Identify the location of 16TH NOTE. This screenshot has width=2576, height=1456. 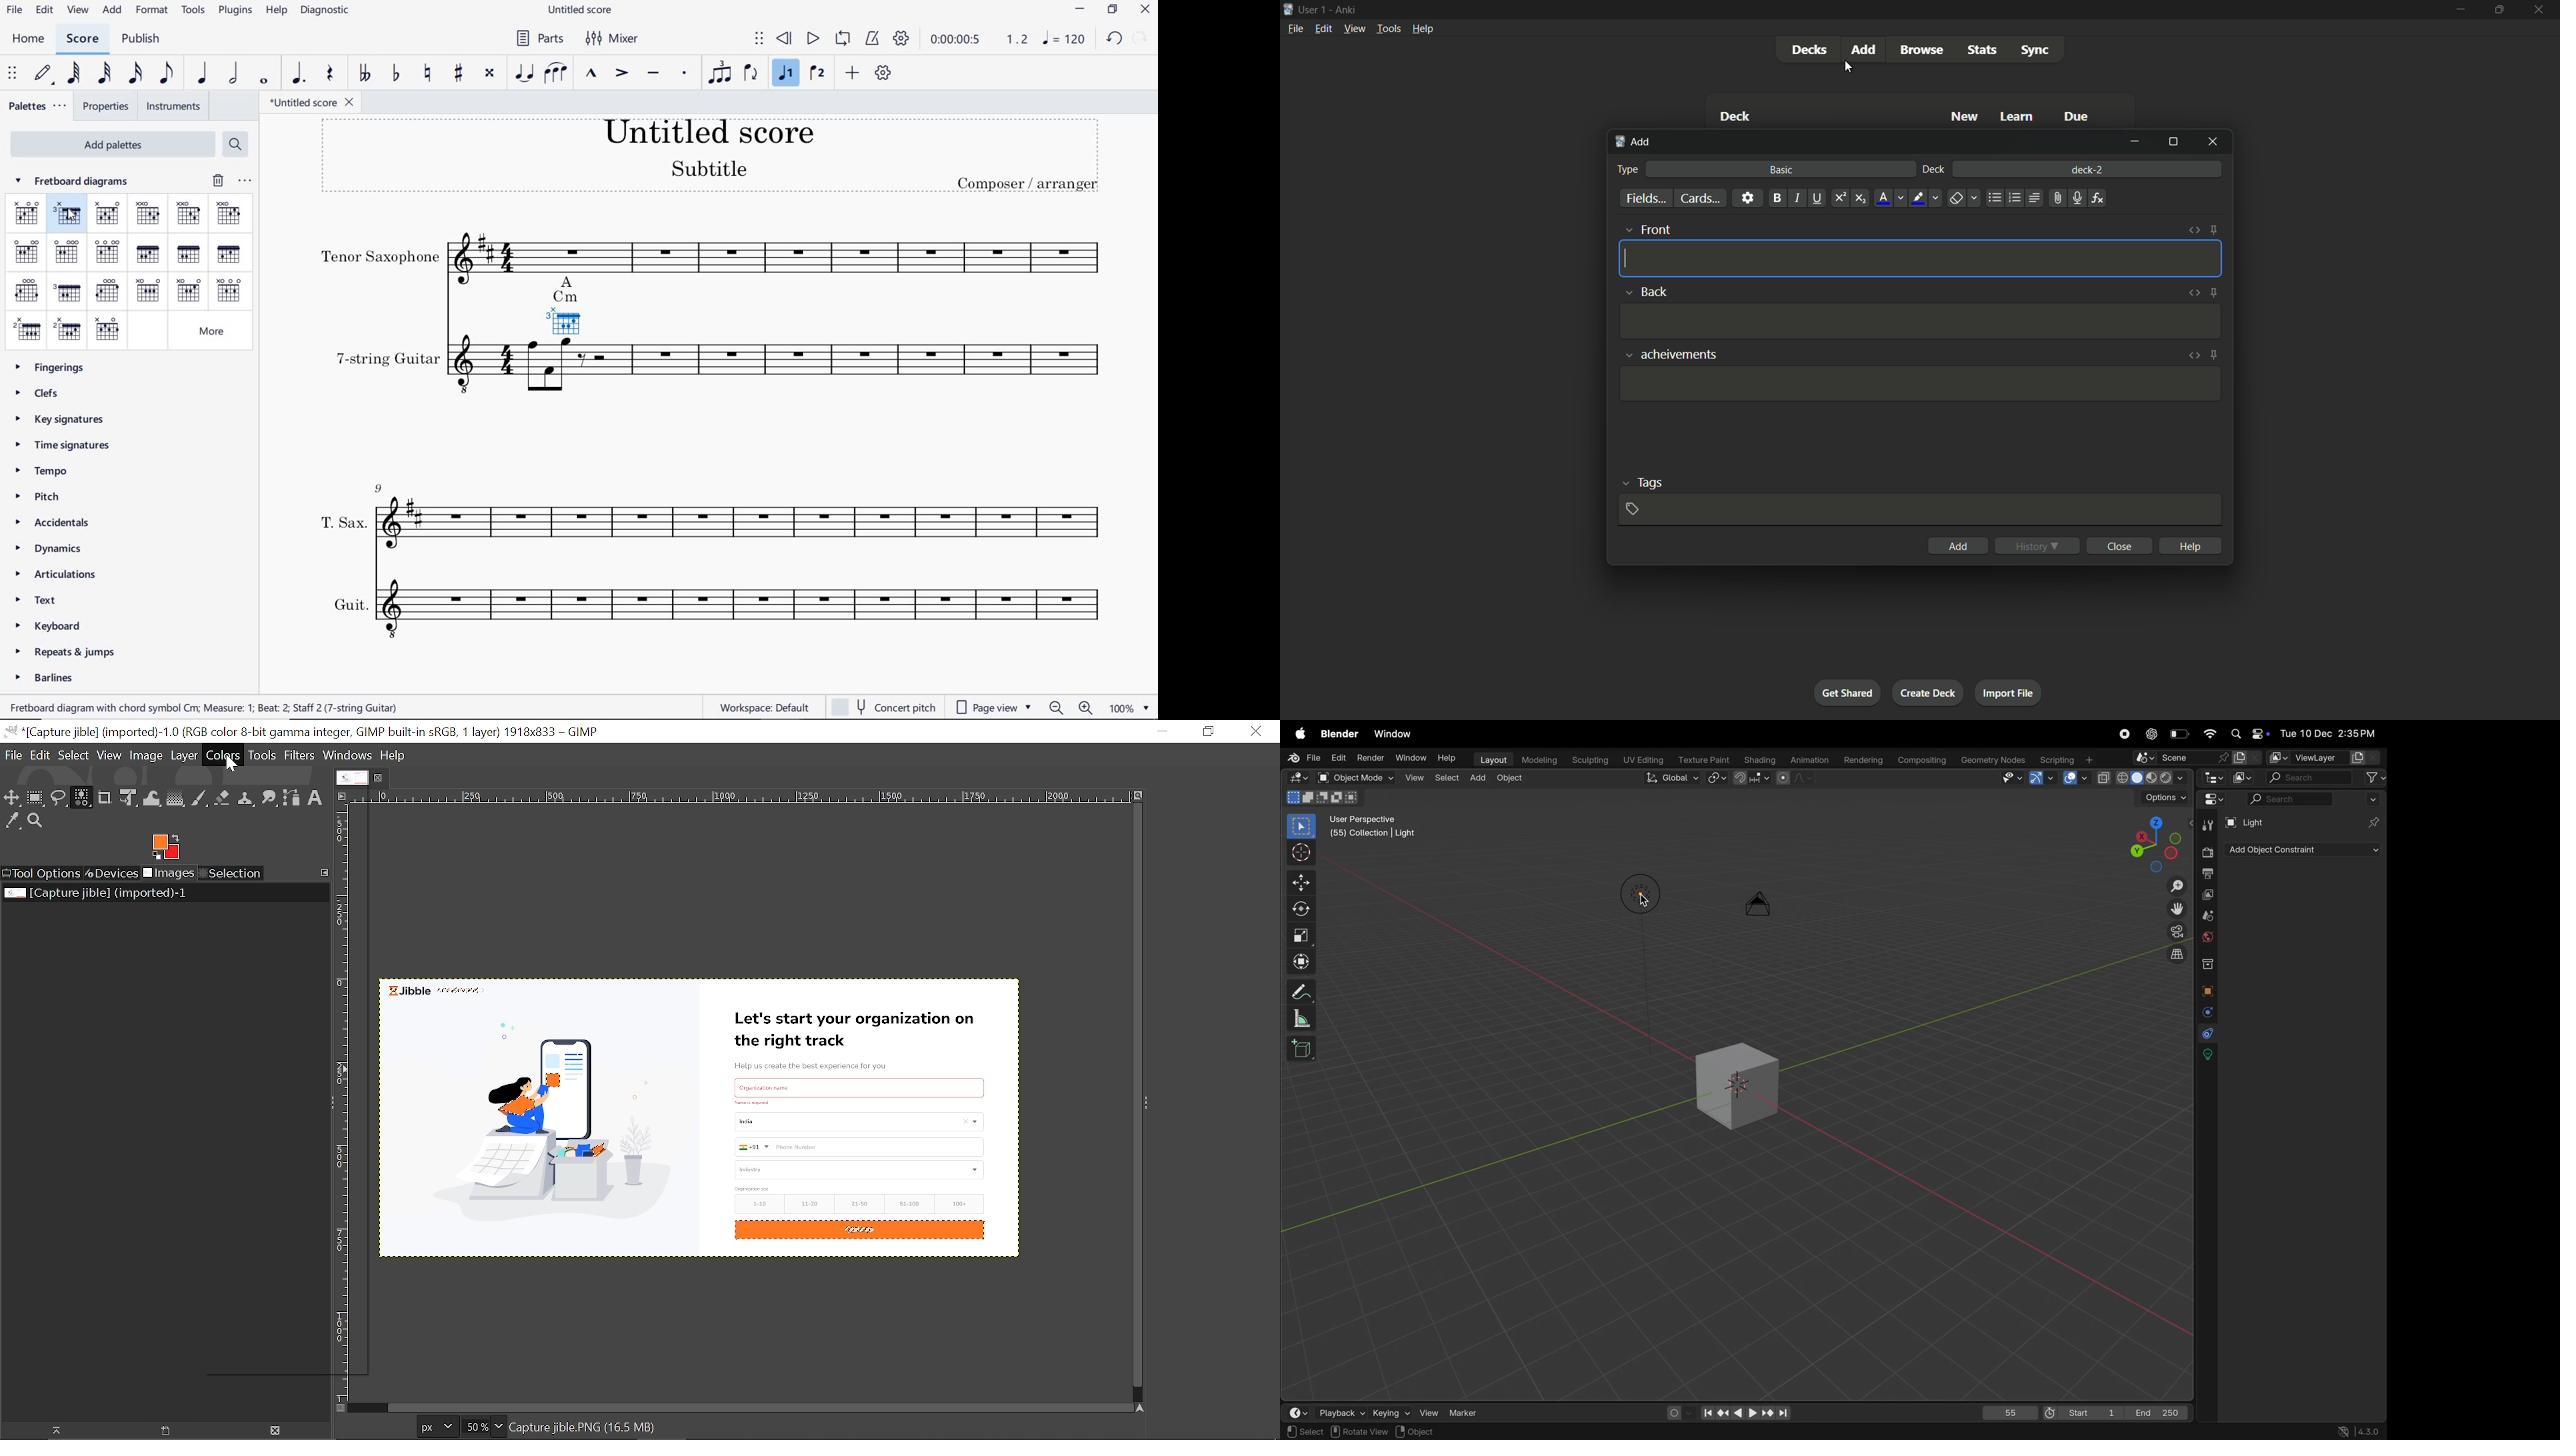
(134, 74).